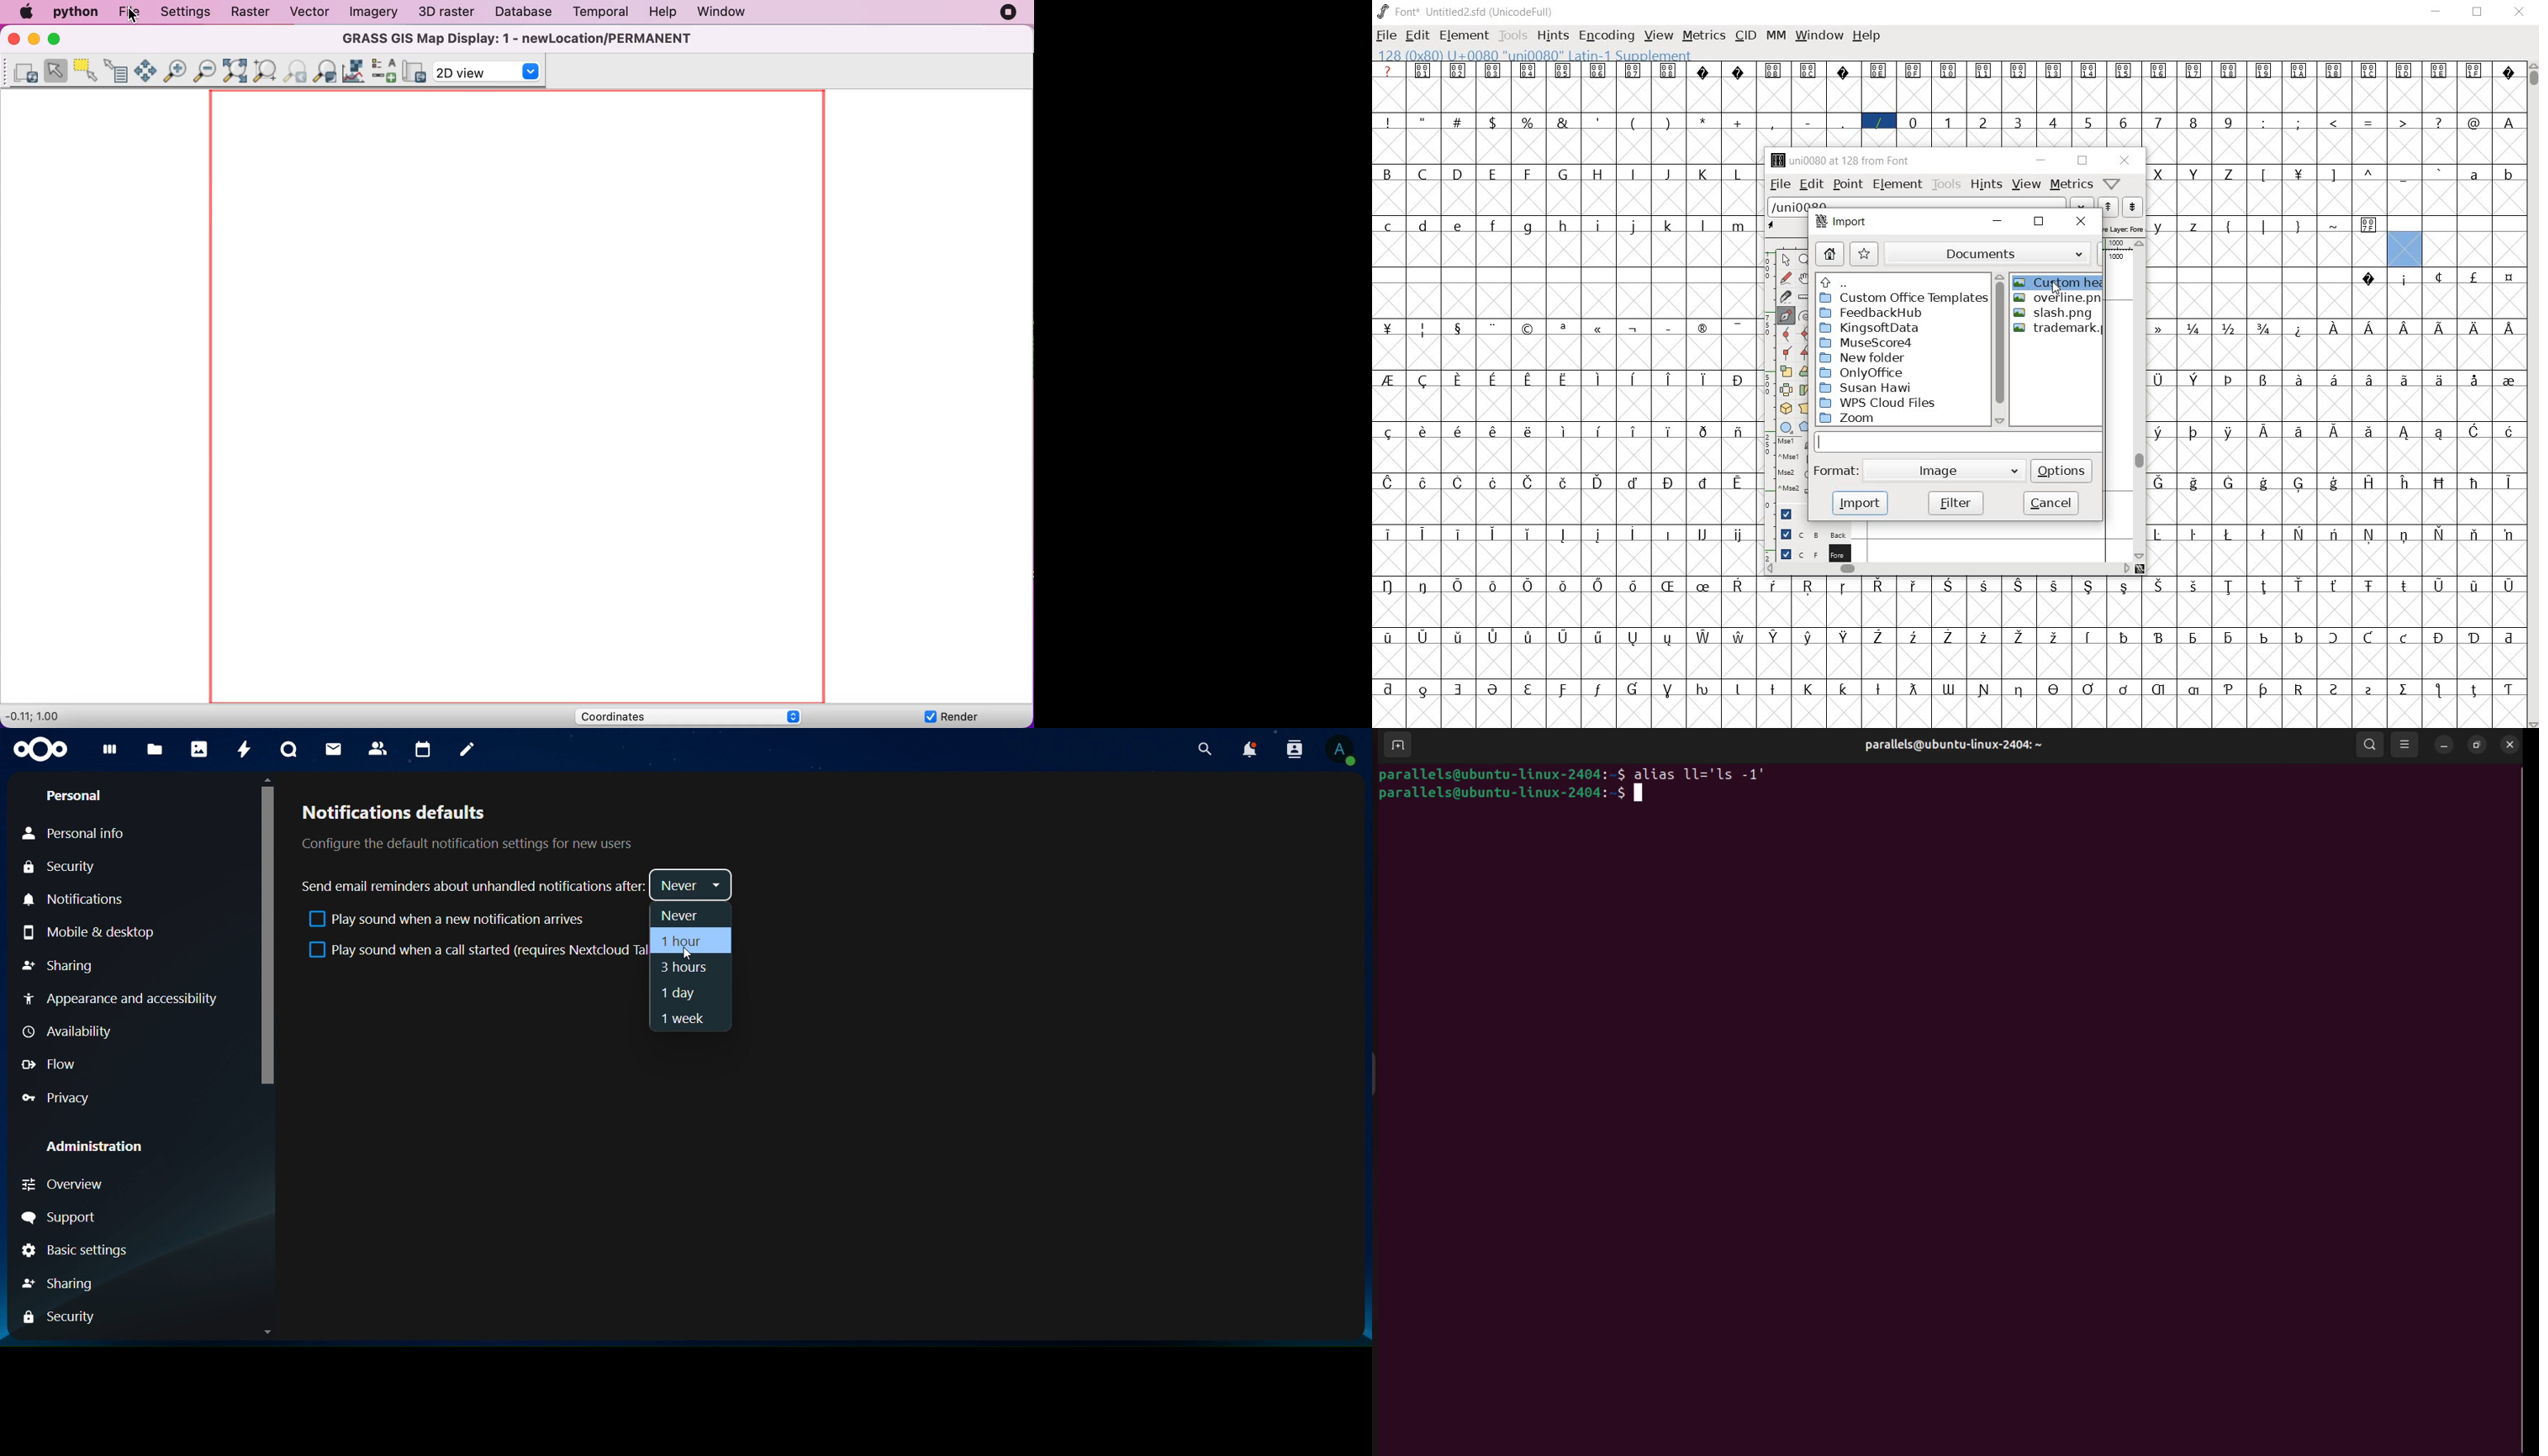  I want to click on glyph, so click(1633, 586).